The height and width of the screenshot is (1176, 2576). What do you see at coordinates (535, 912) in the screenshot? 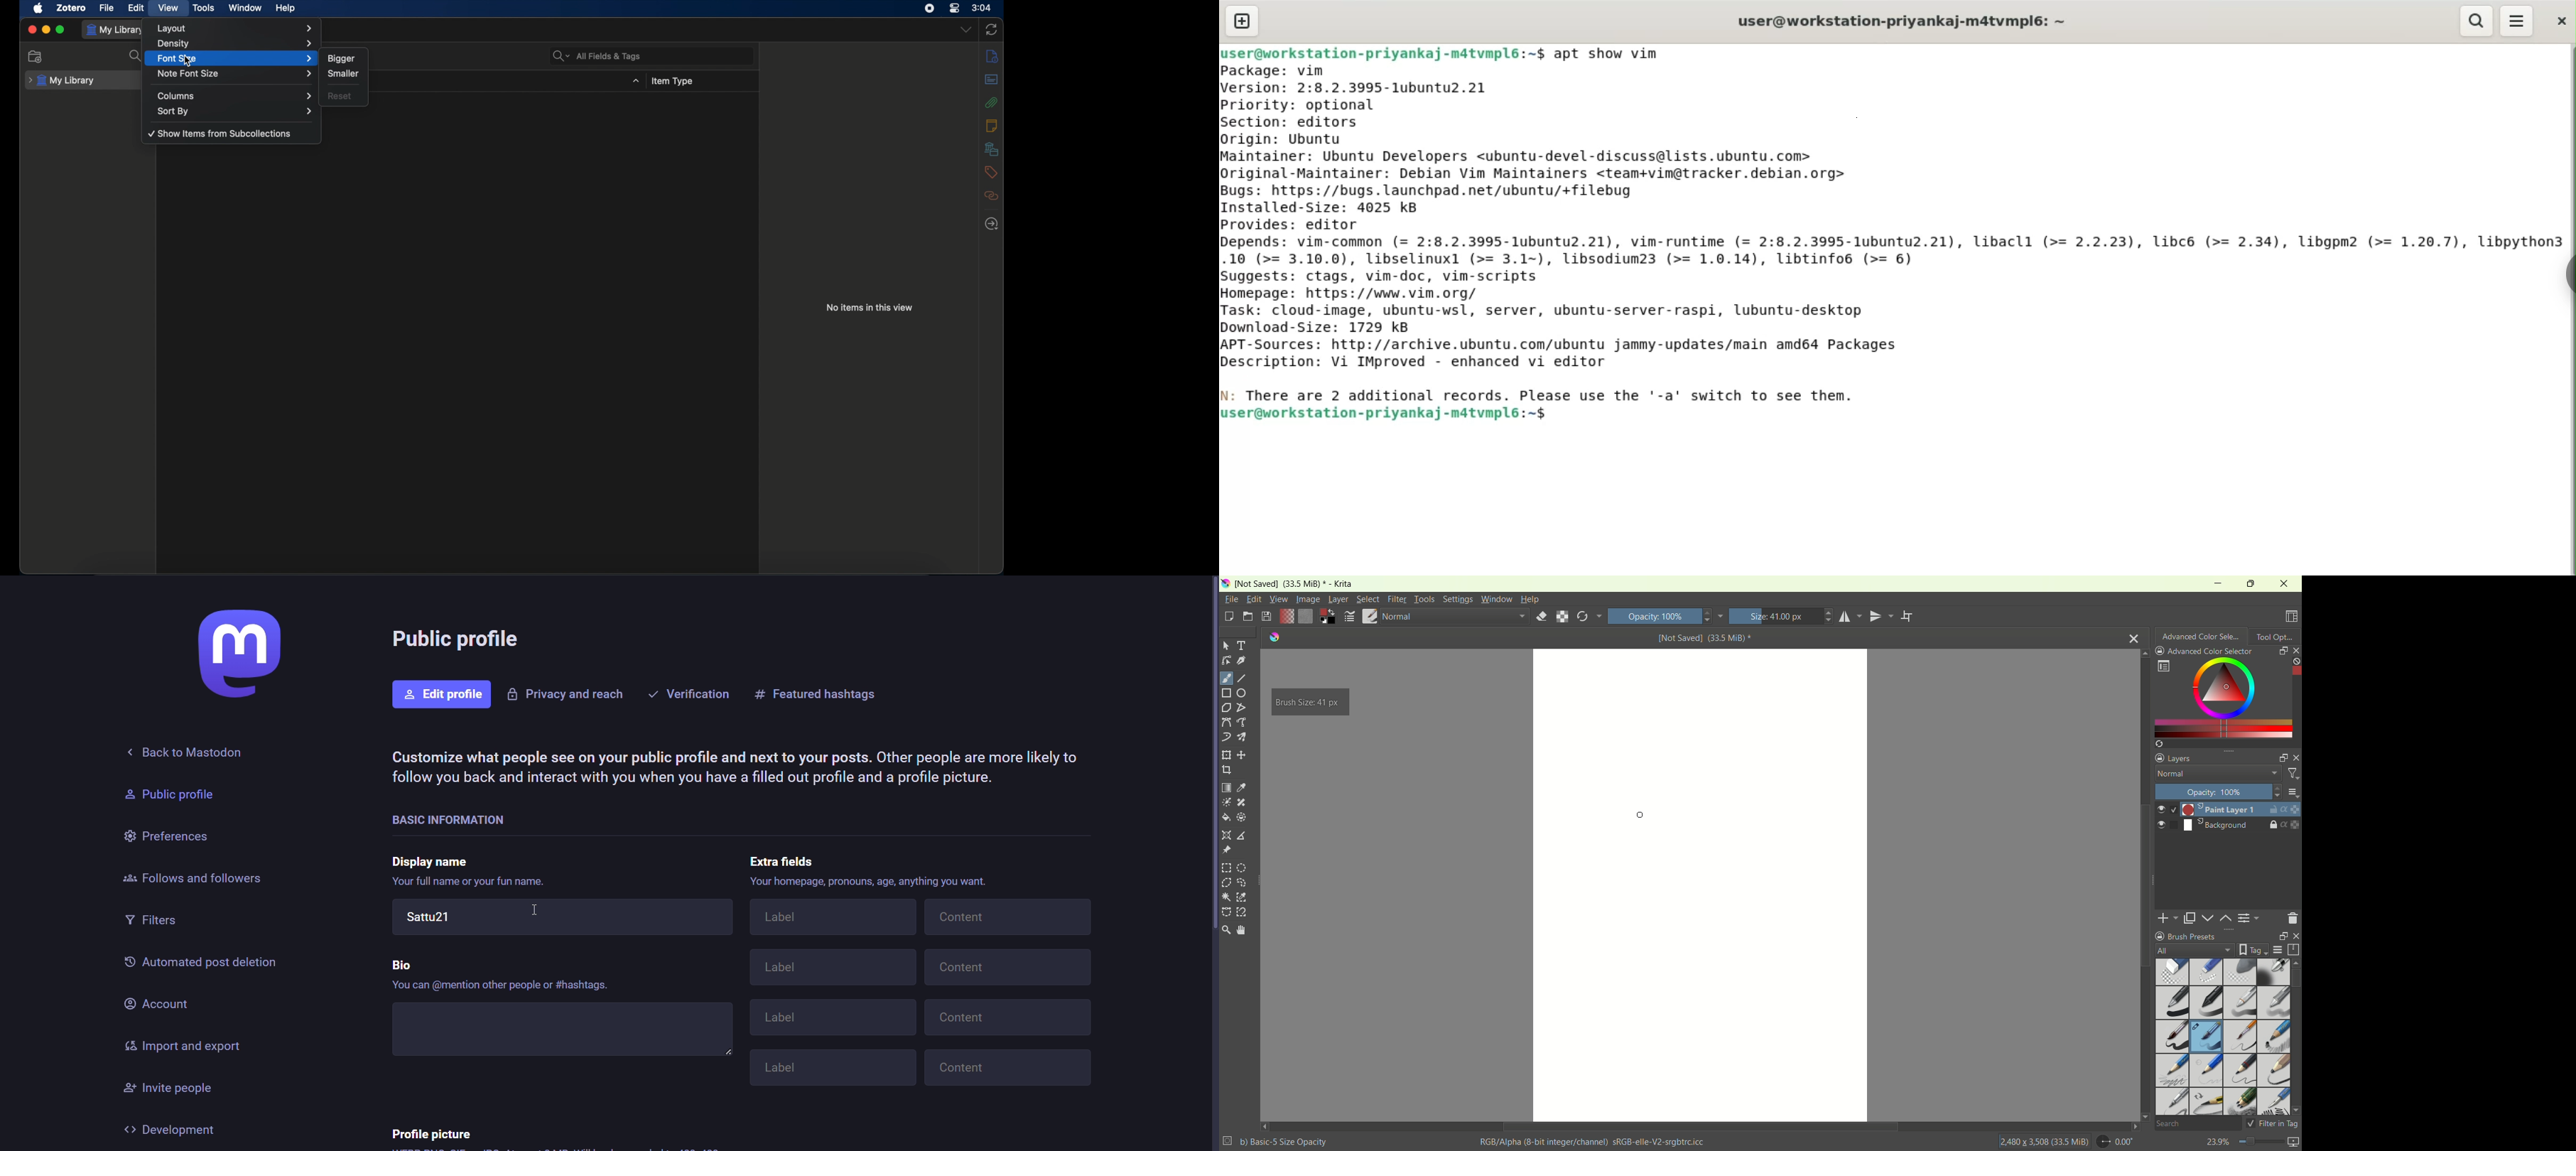
I see `cursor` at bounding box center [535, 912].